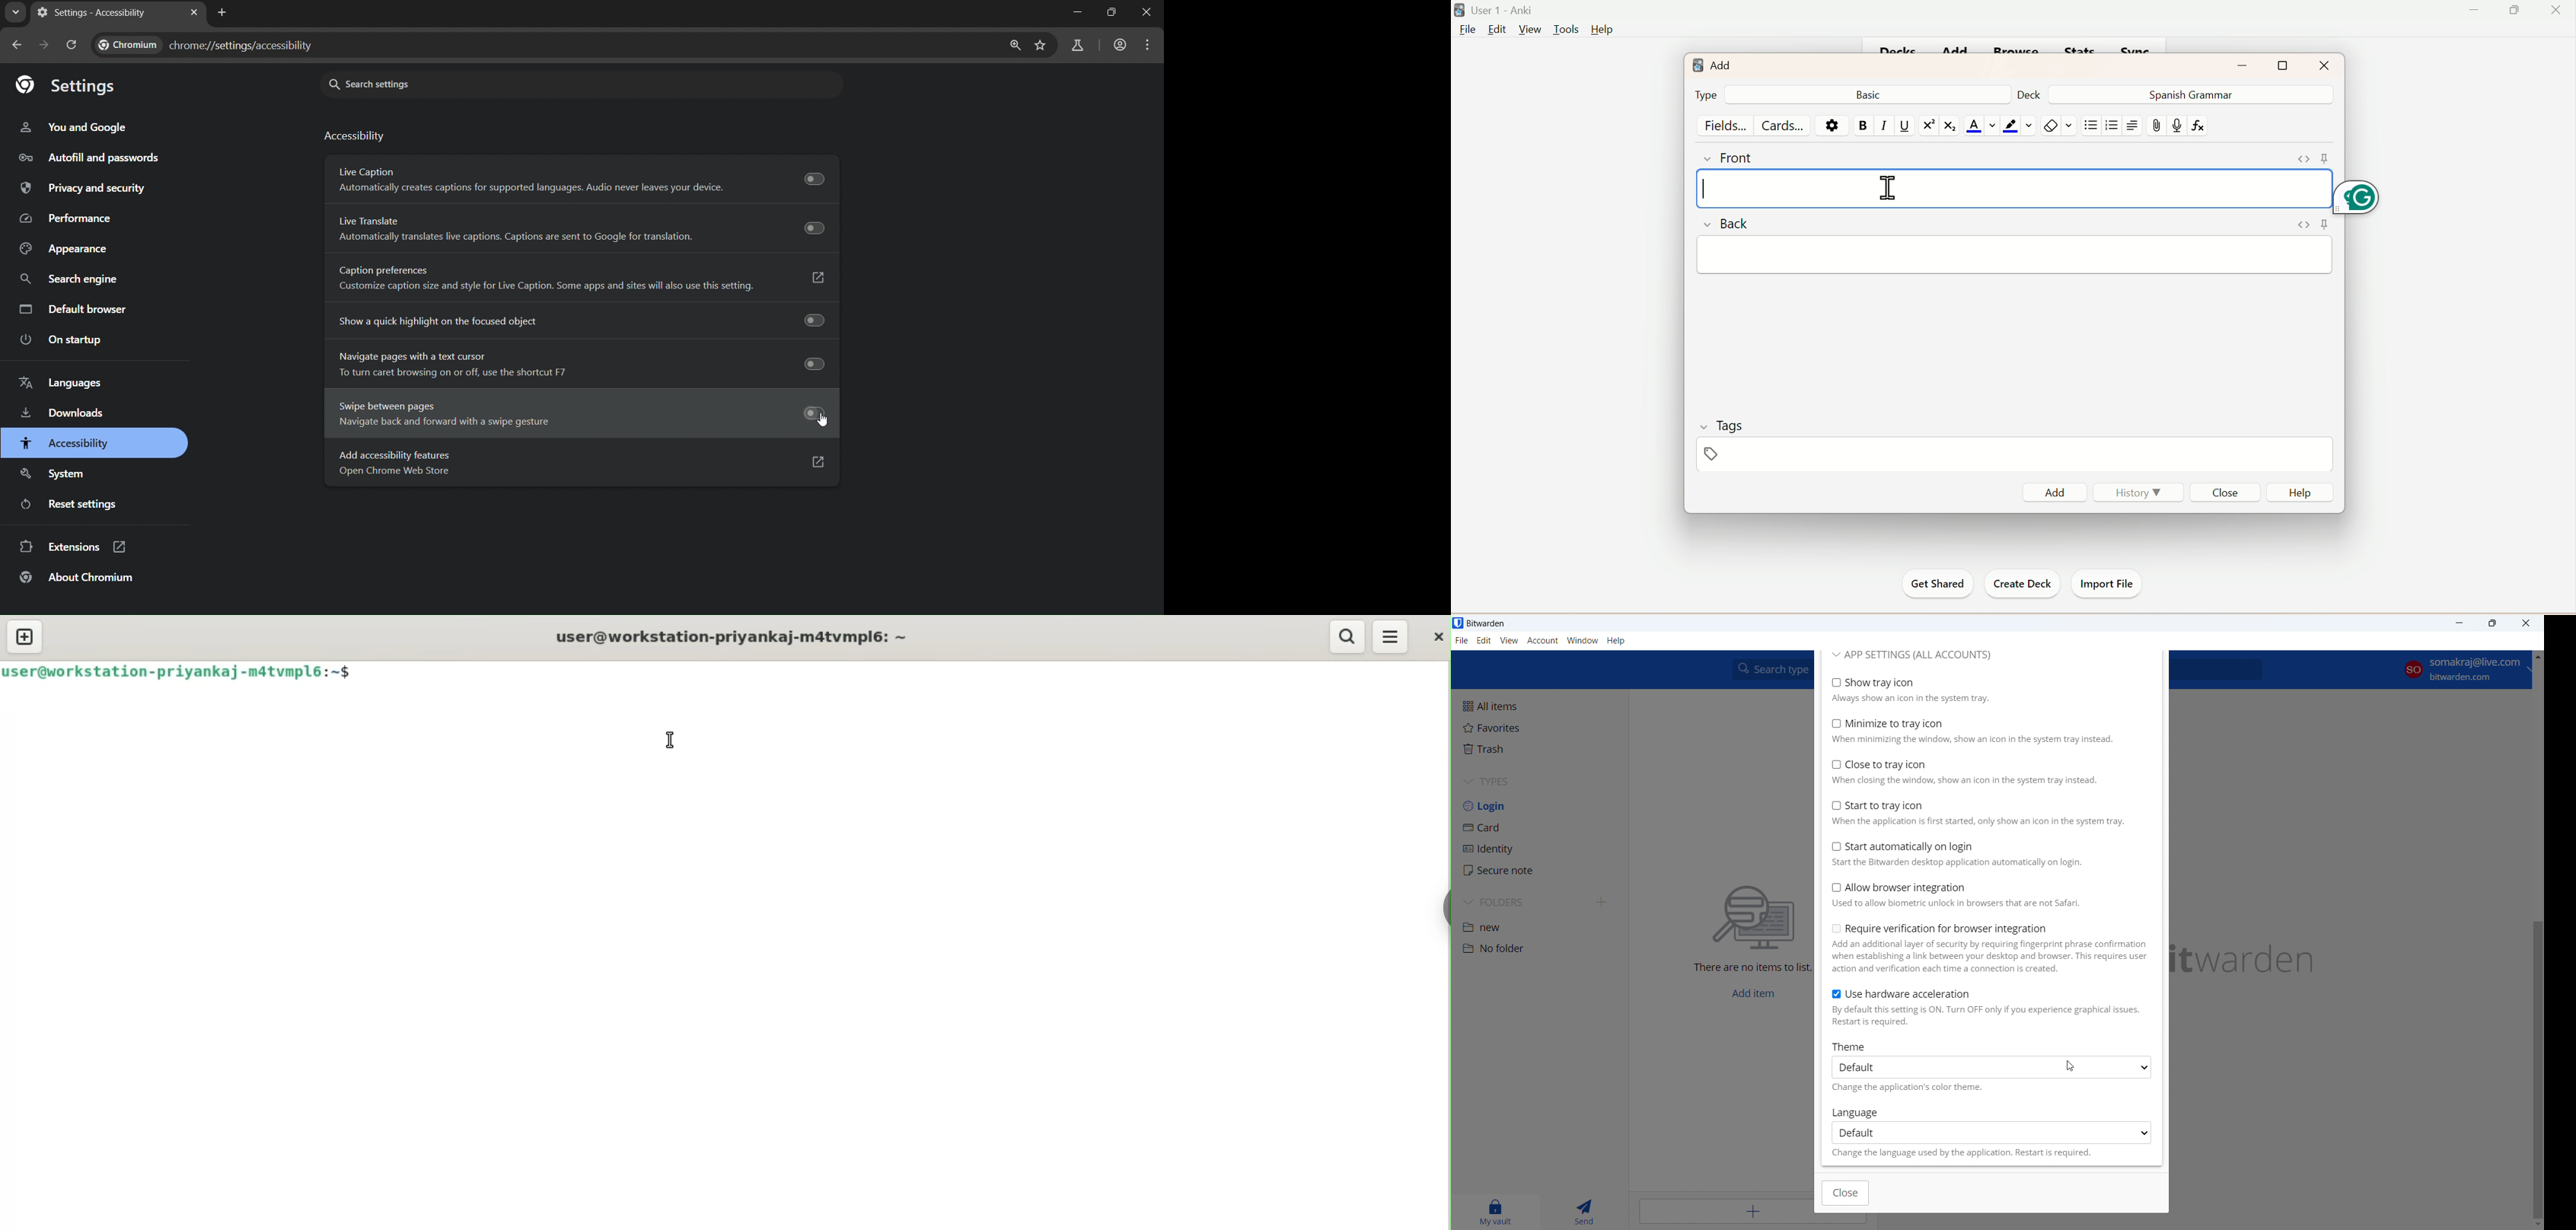 The width and height of the screenshot is (2576, 1232). What do you see at coordinates (1468, 32) in the screenshot?
I see `` at bounding box center [1468, 32].